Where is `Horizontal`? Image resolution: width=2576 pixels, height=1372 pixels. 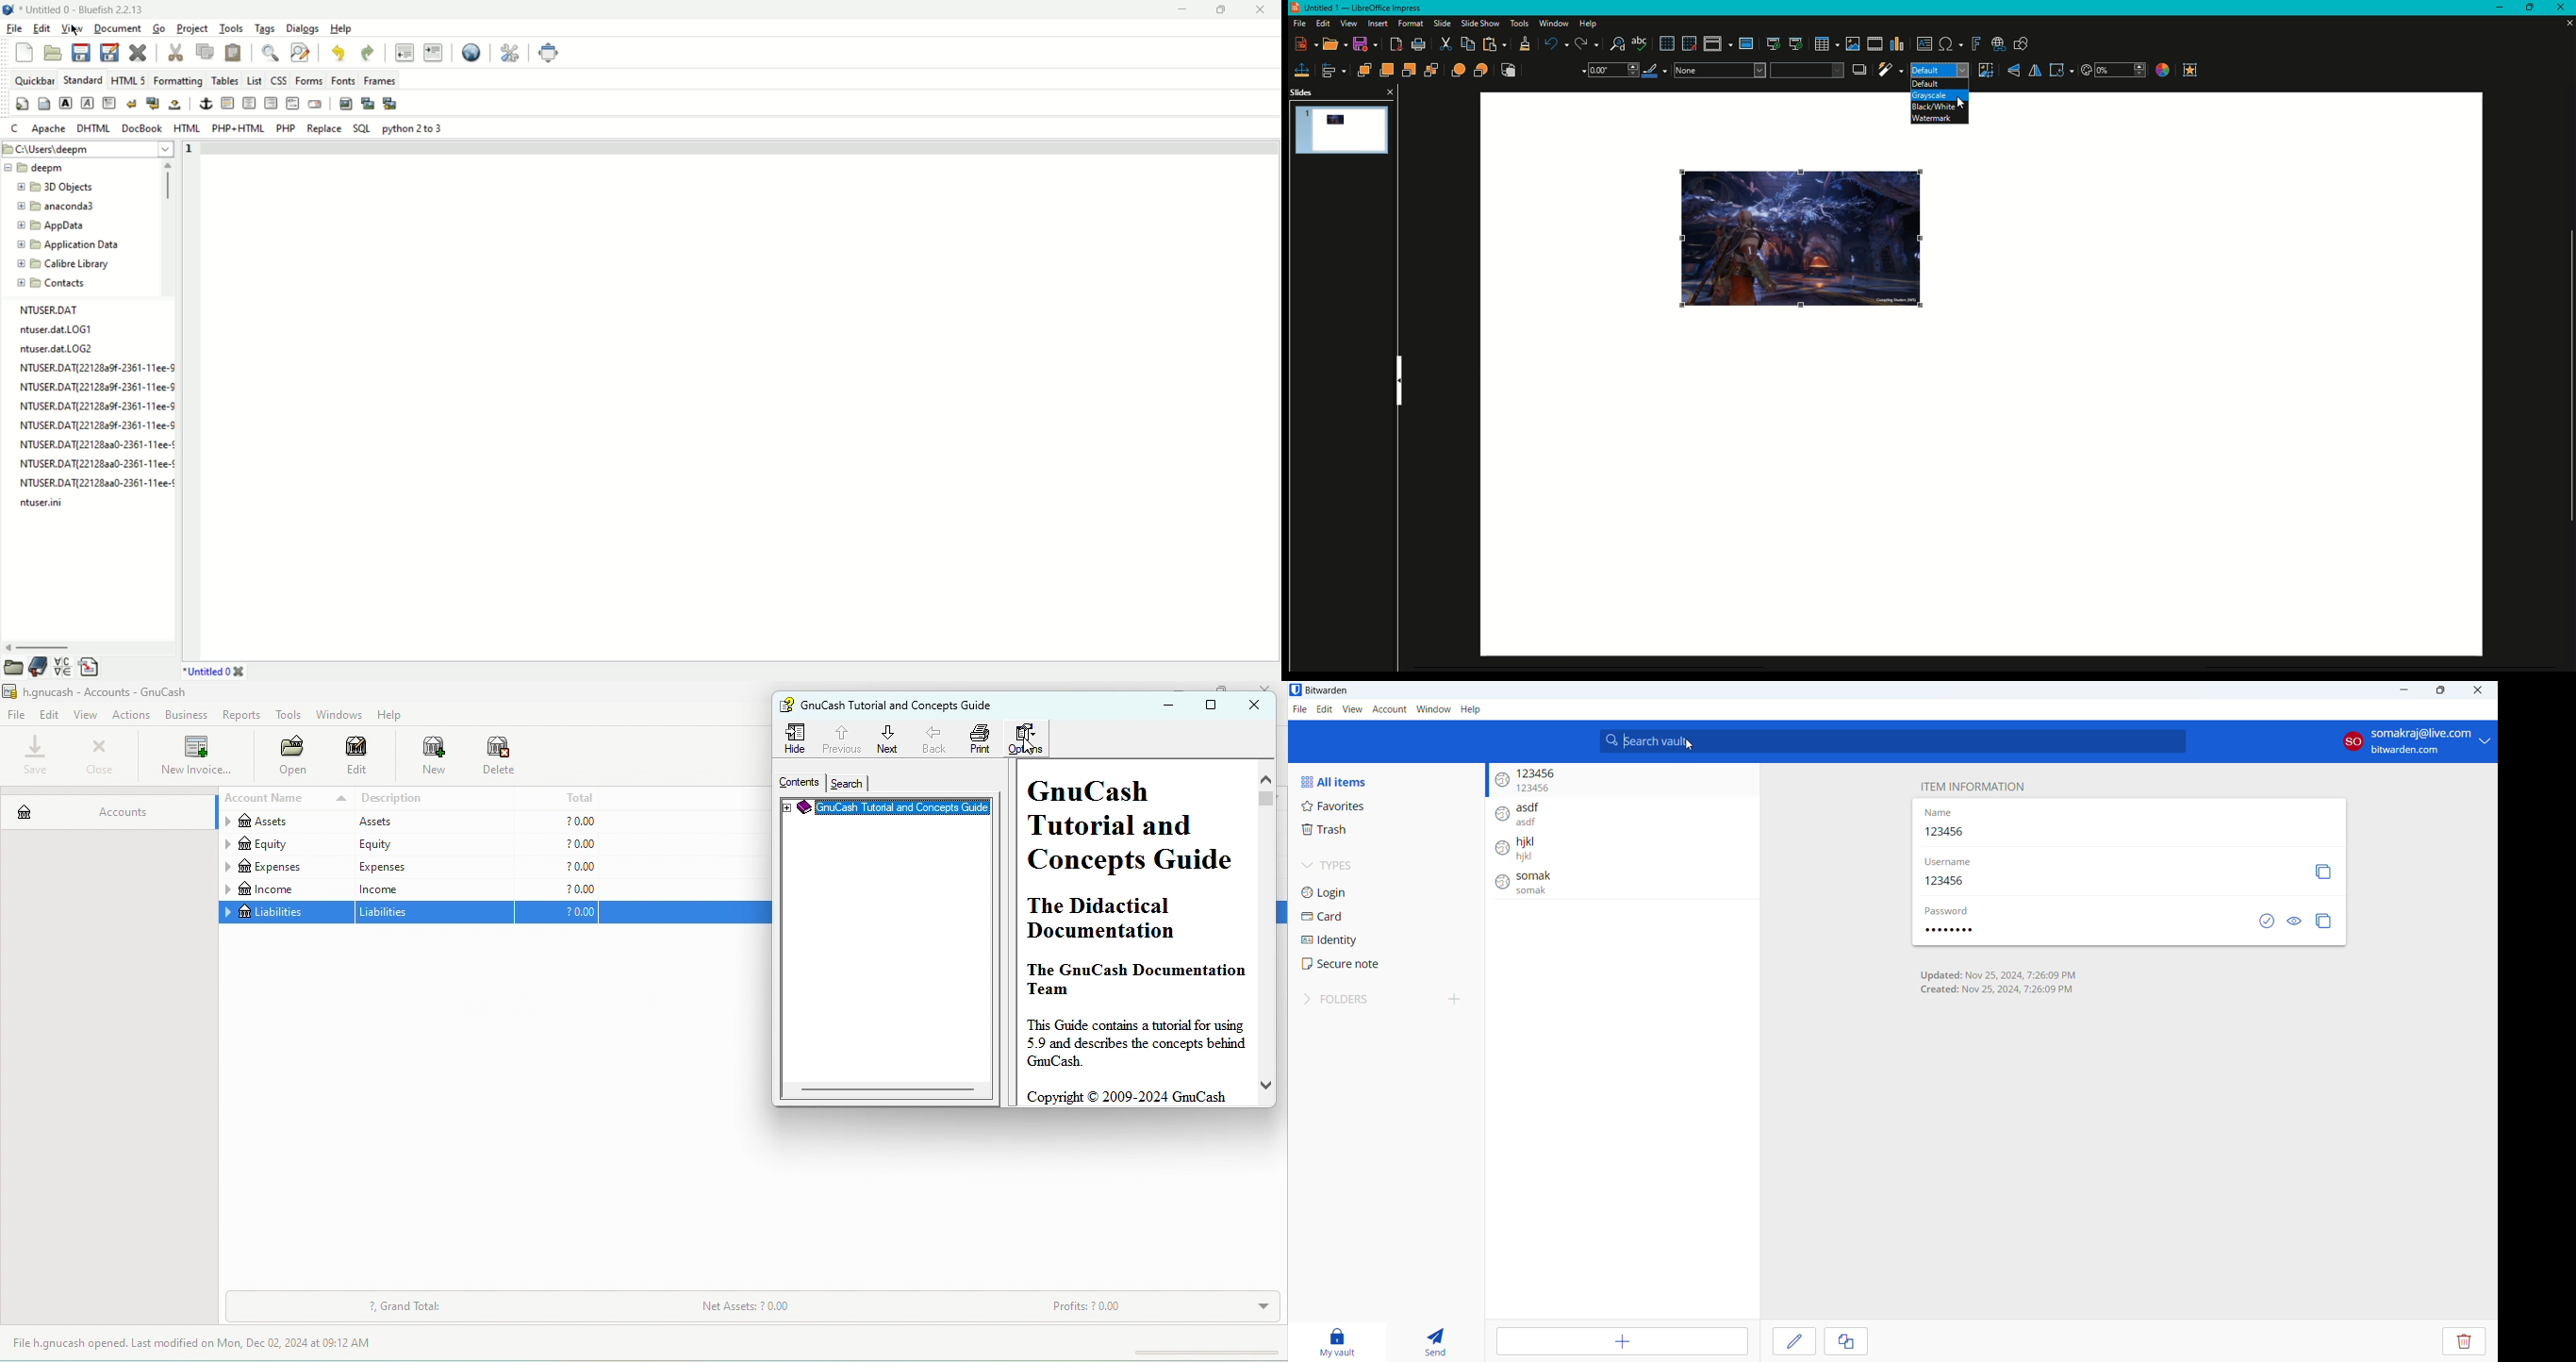
Horizontal is located at coordinates (2034, 71).